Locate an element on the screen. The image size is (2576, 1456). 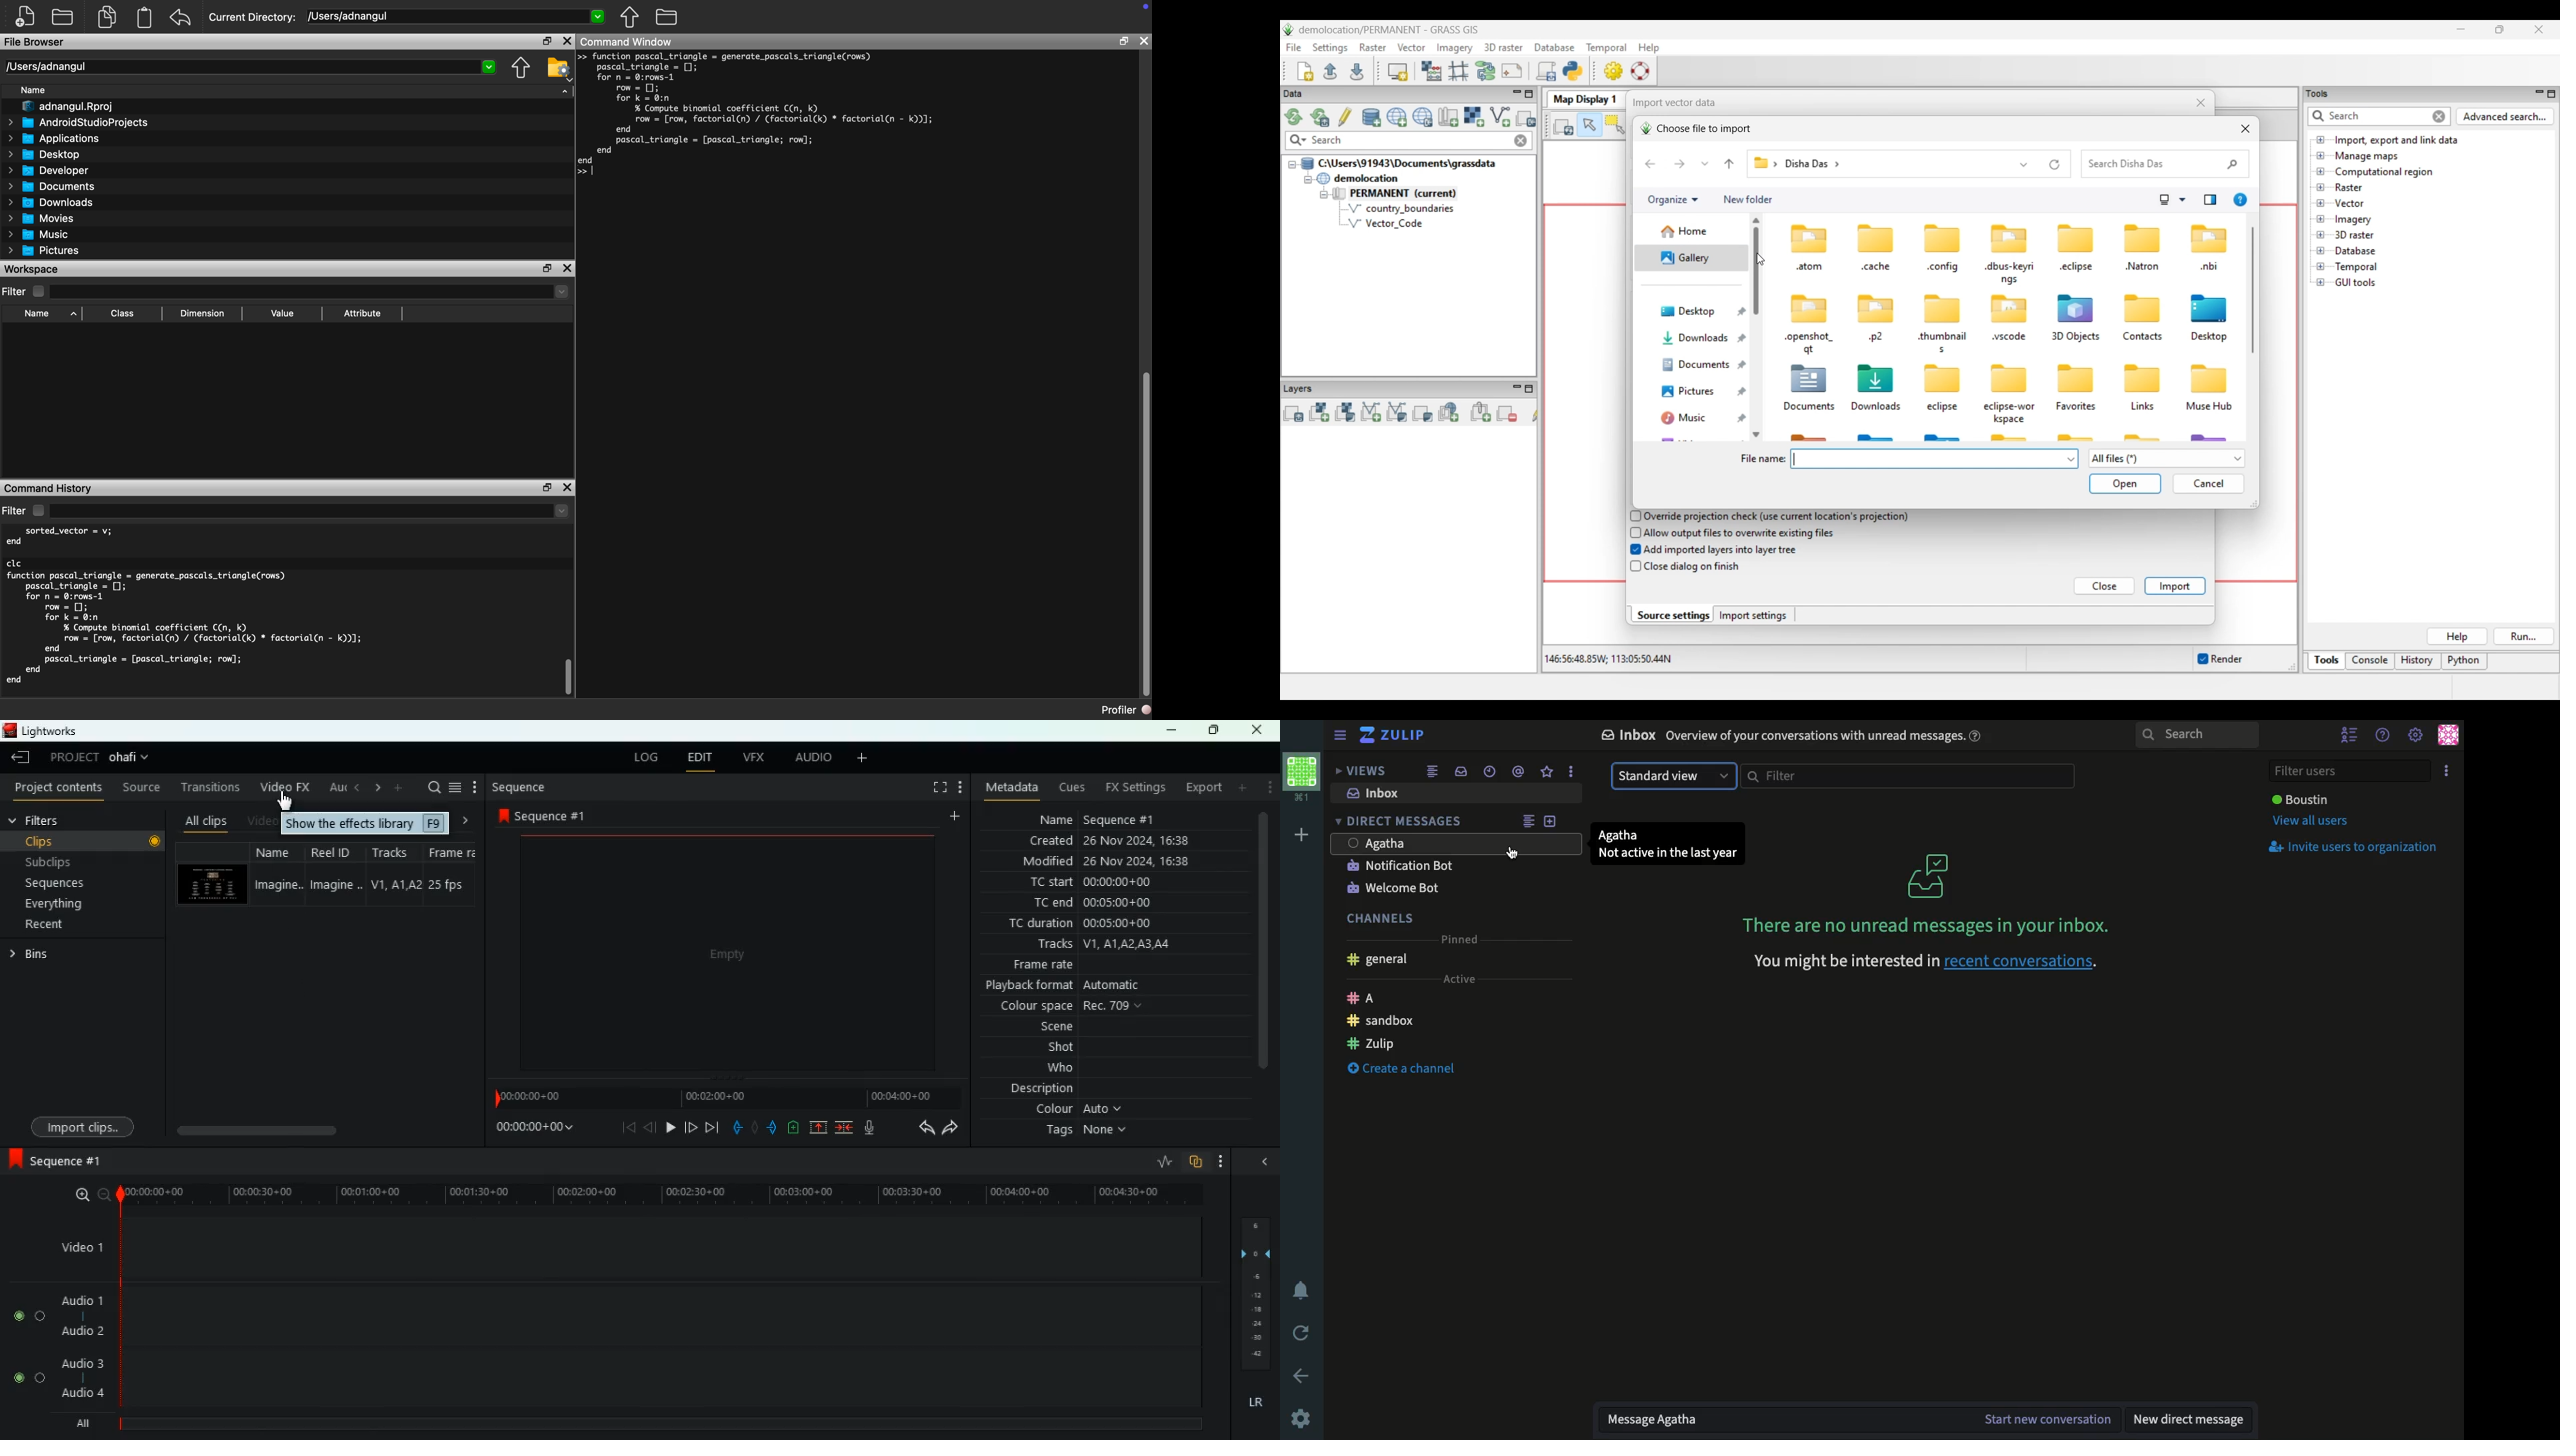
Notification settings is located at coordinates (1298, 1289).